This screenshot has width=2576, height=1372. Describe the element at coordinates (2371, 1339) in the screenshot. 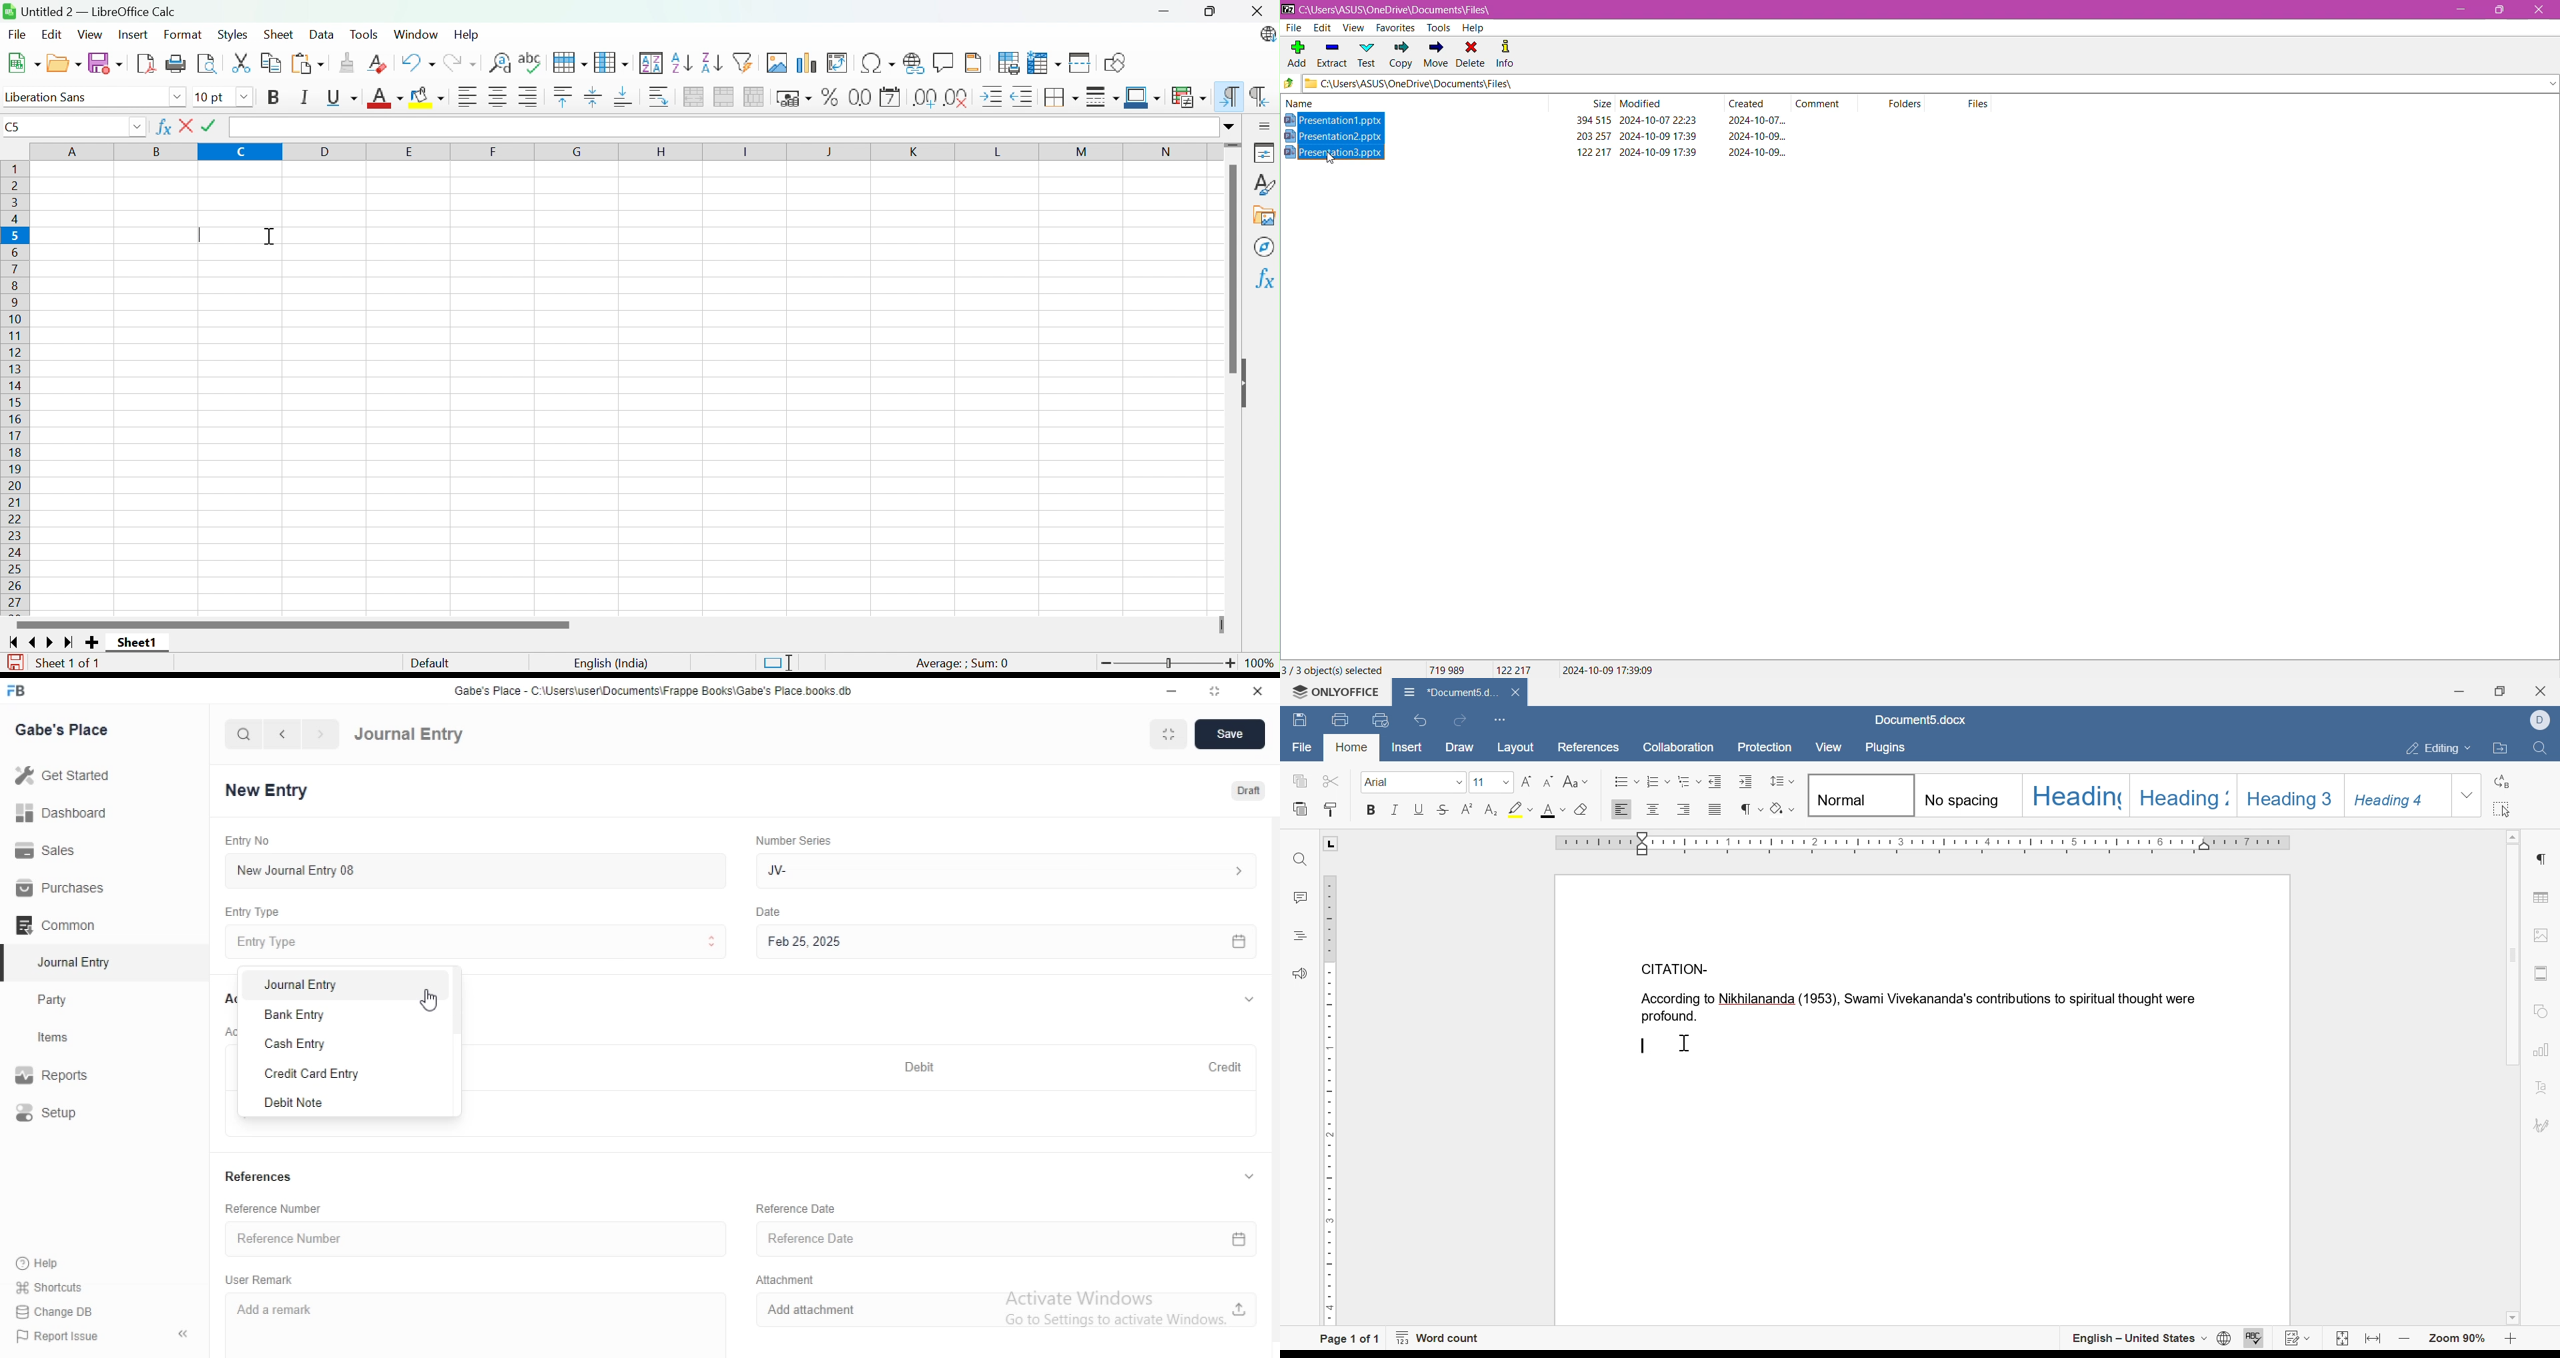

I see `fit to width` at that location.